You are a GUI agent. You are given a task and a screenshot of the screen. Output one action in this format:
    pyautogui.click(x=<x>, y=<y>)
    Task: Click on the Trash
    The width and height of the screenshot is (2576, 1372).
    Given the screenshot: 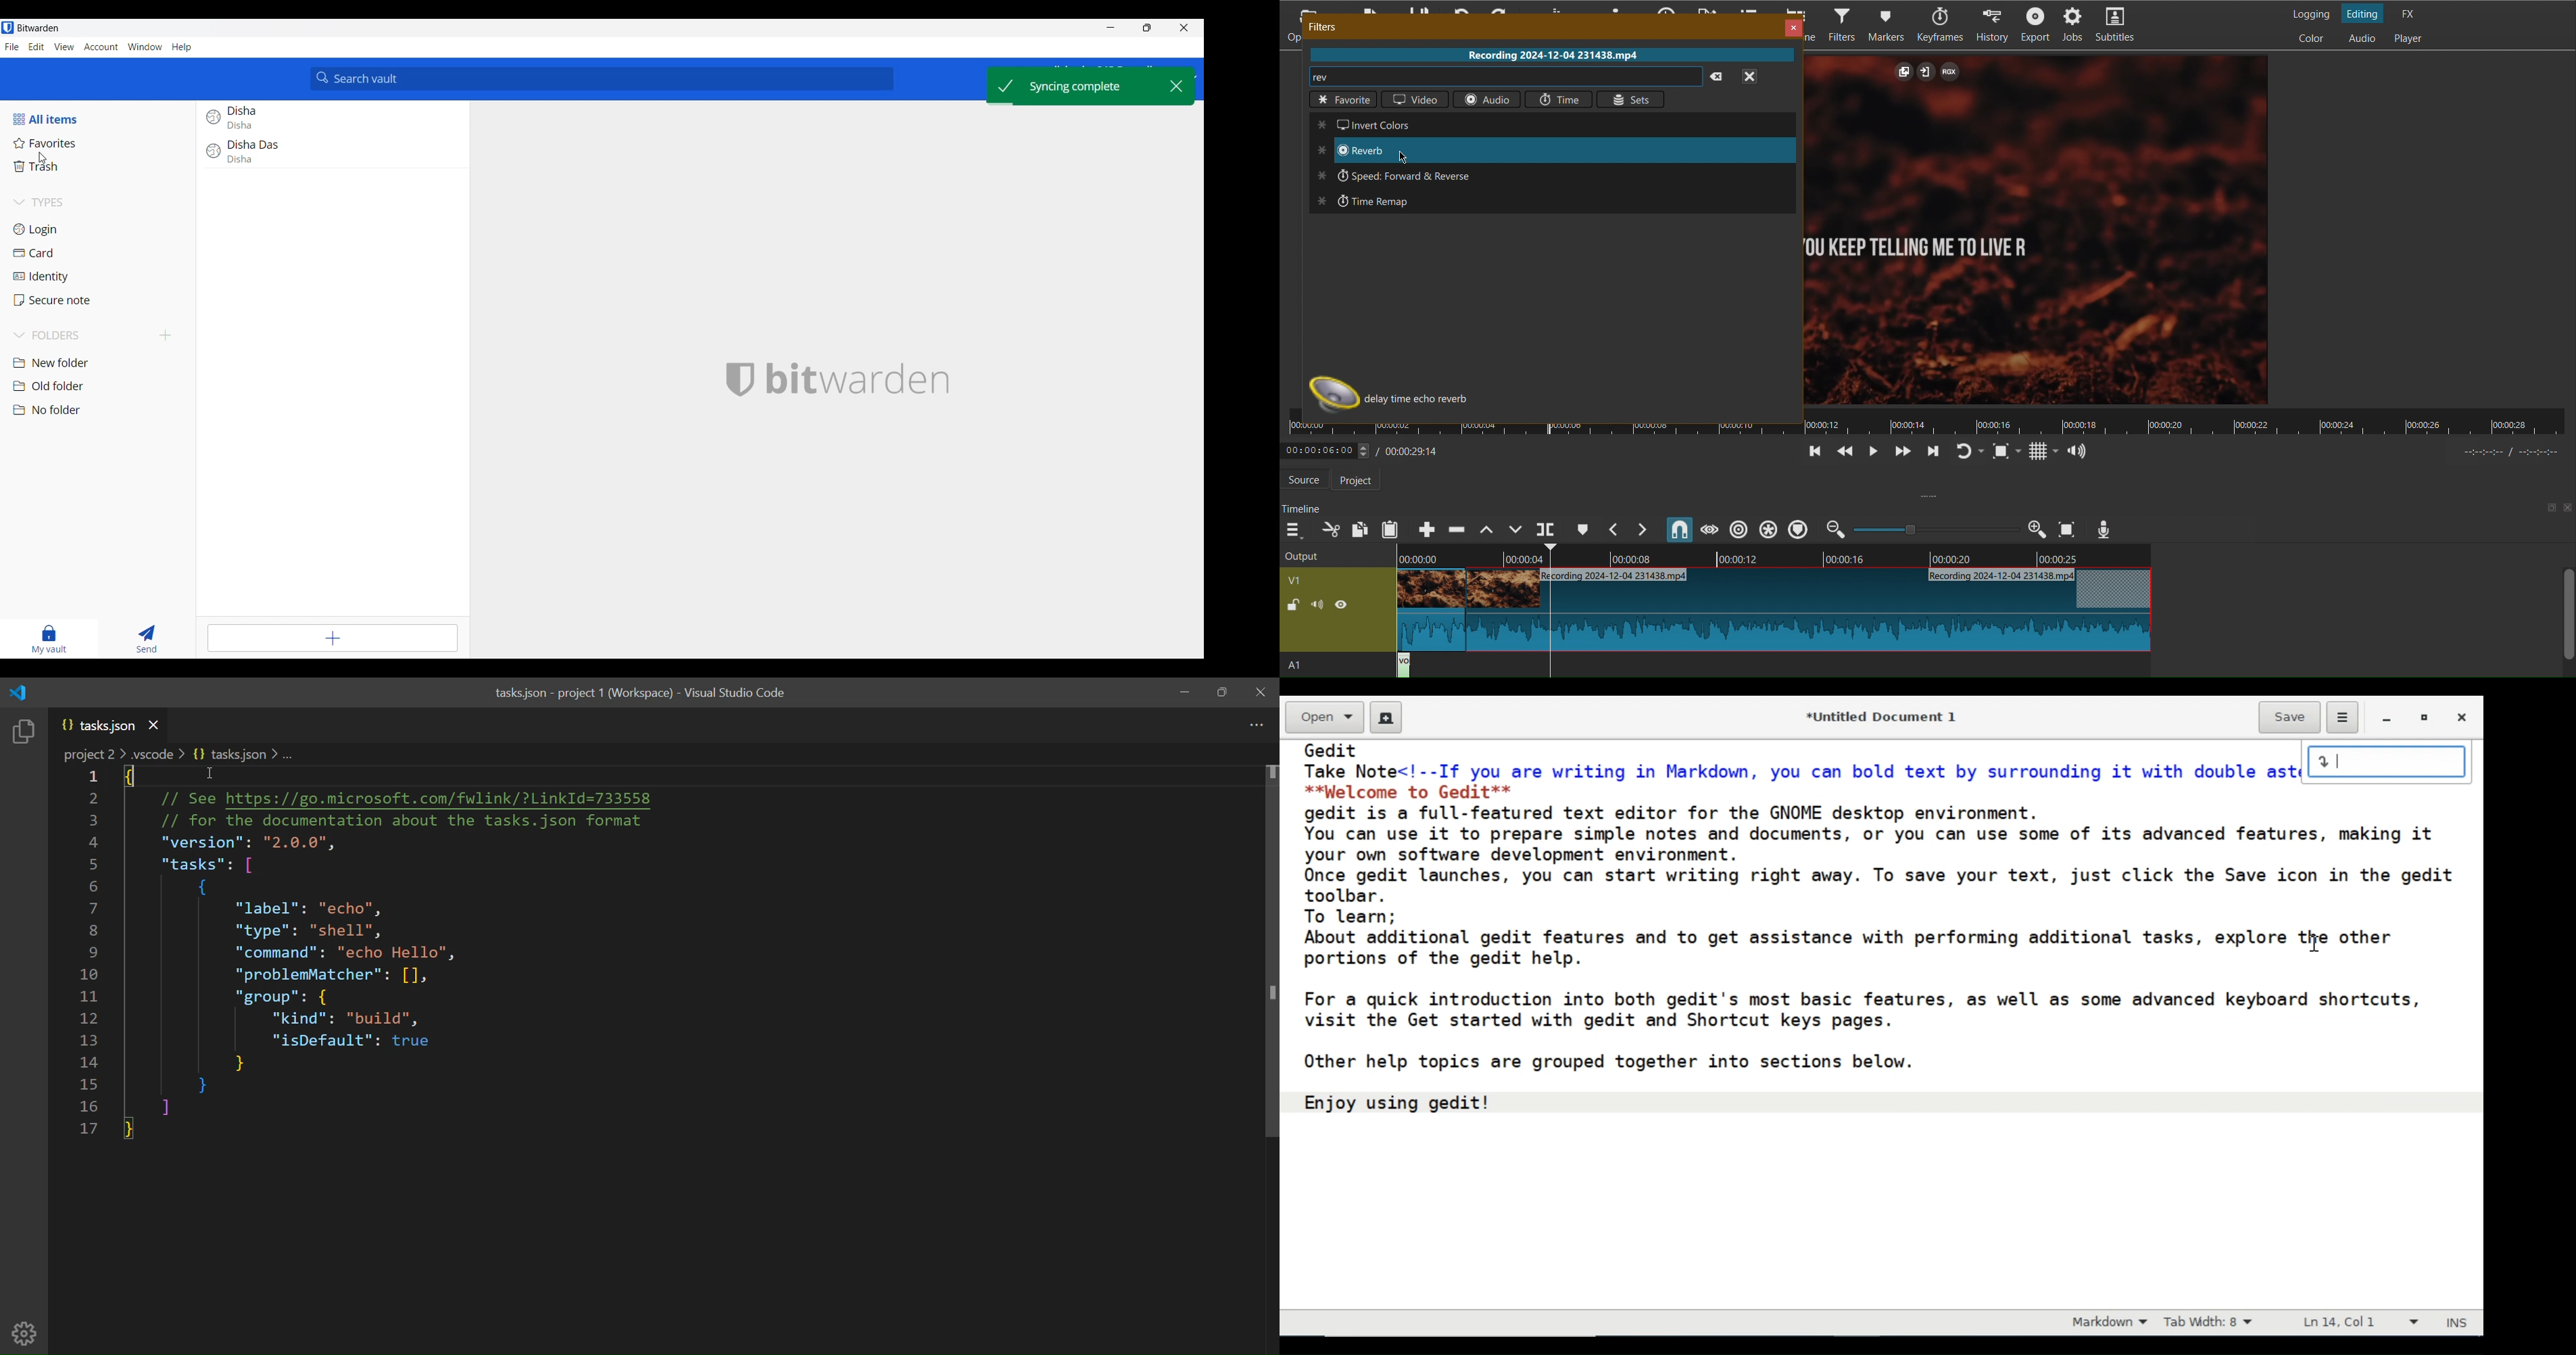 What is the action you would take?
    pyautogui.click(x=101, y=167)
    